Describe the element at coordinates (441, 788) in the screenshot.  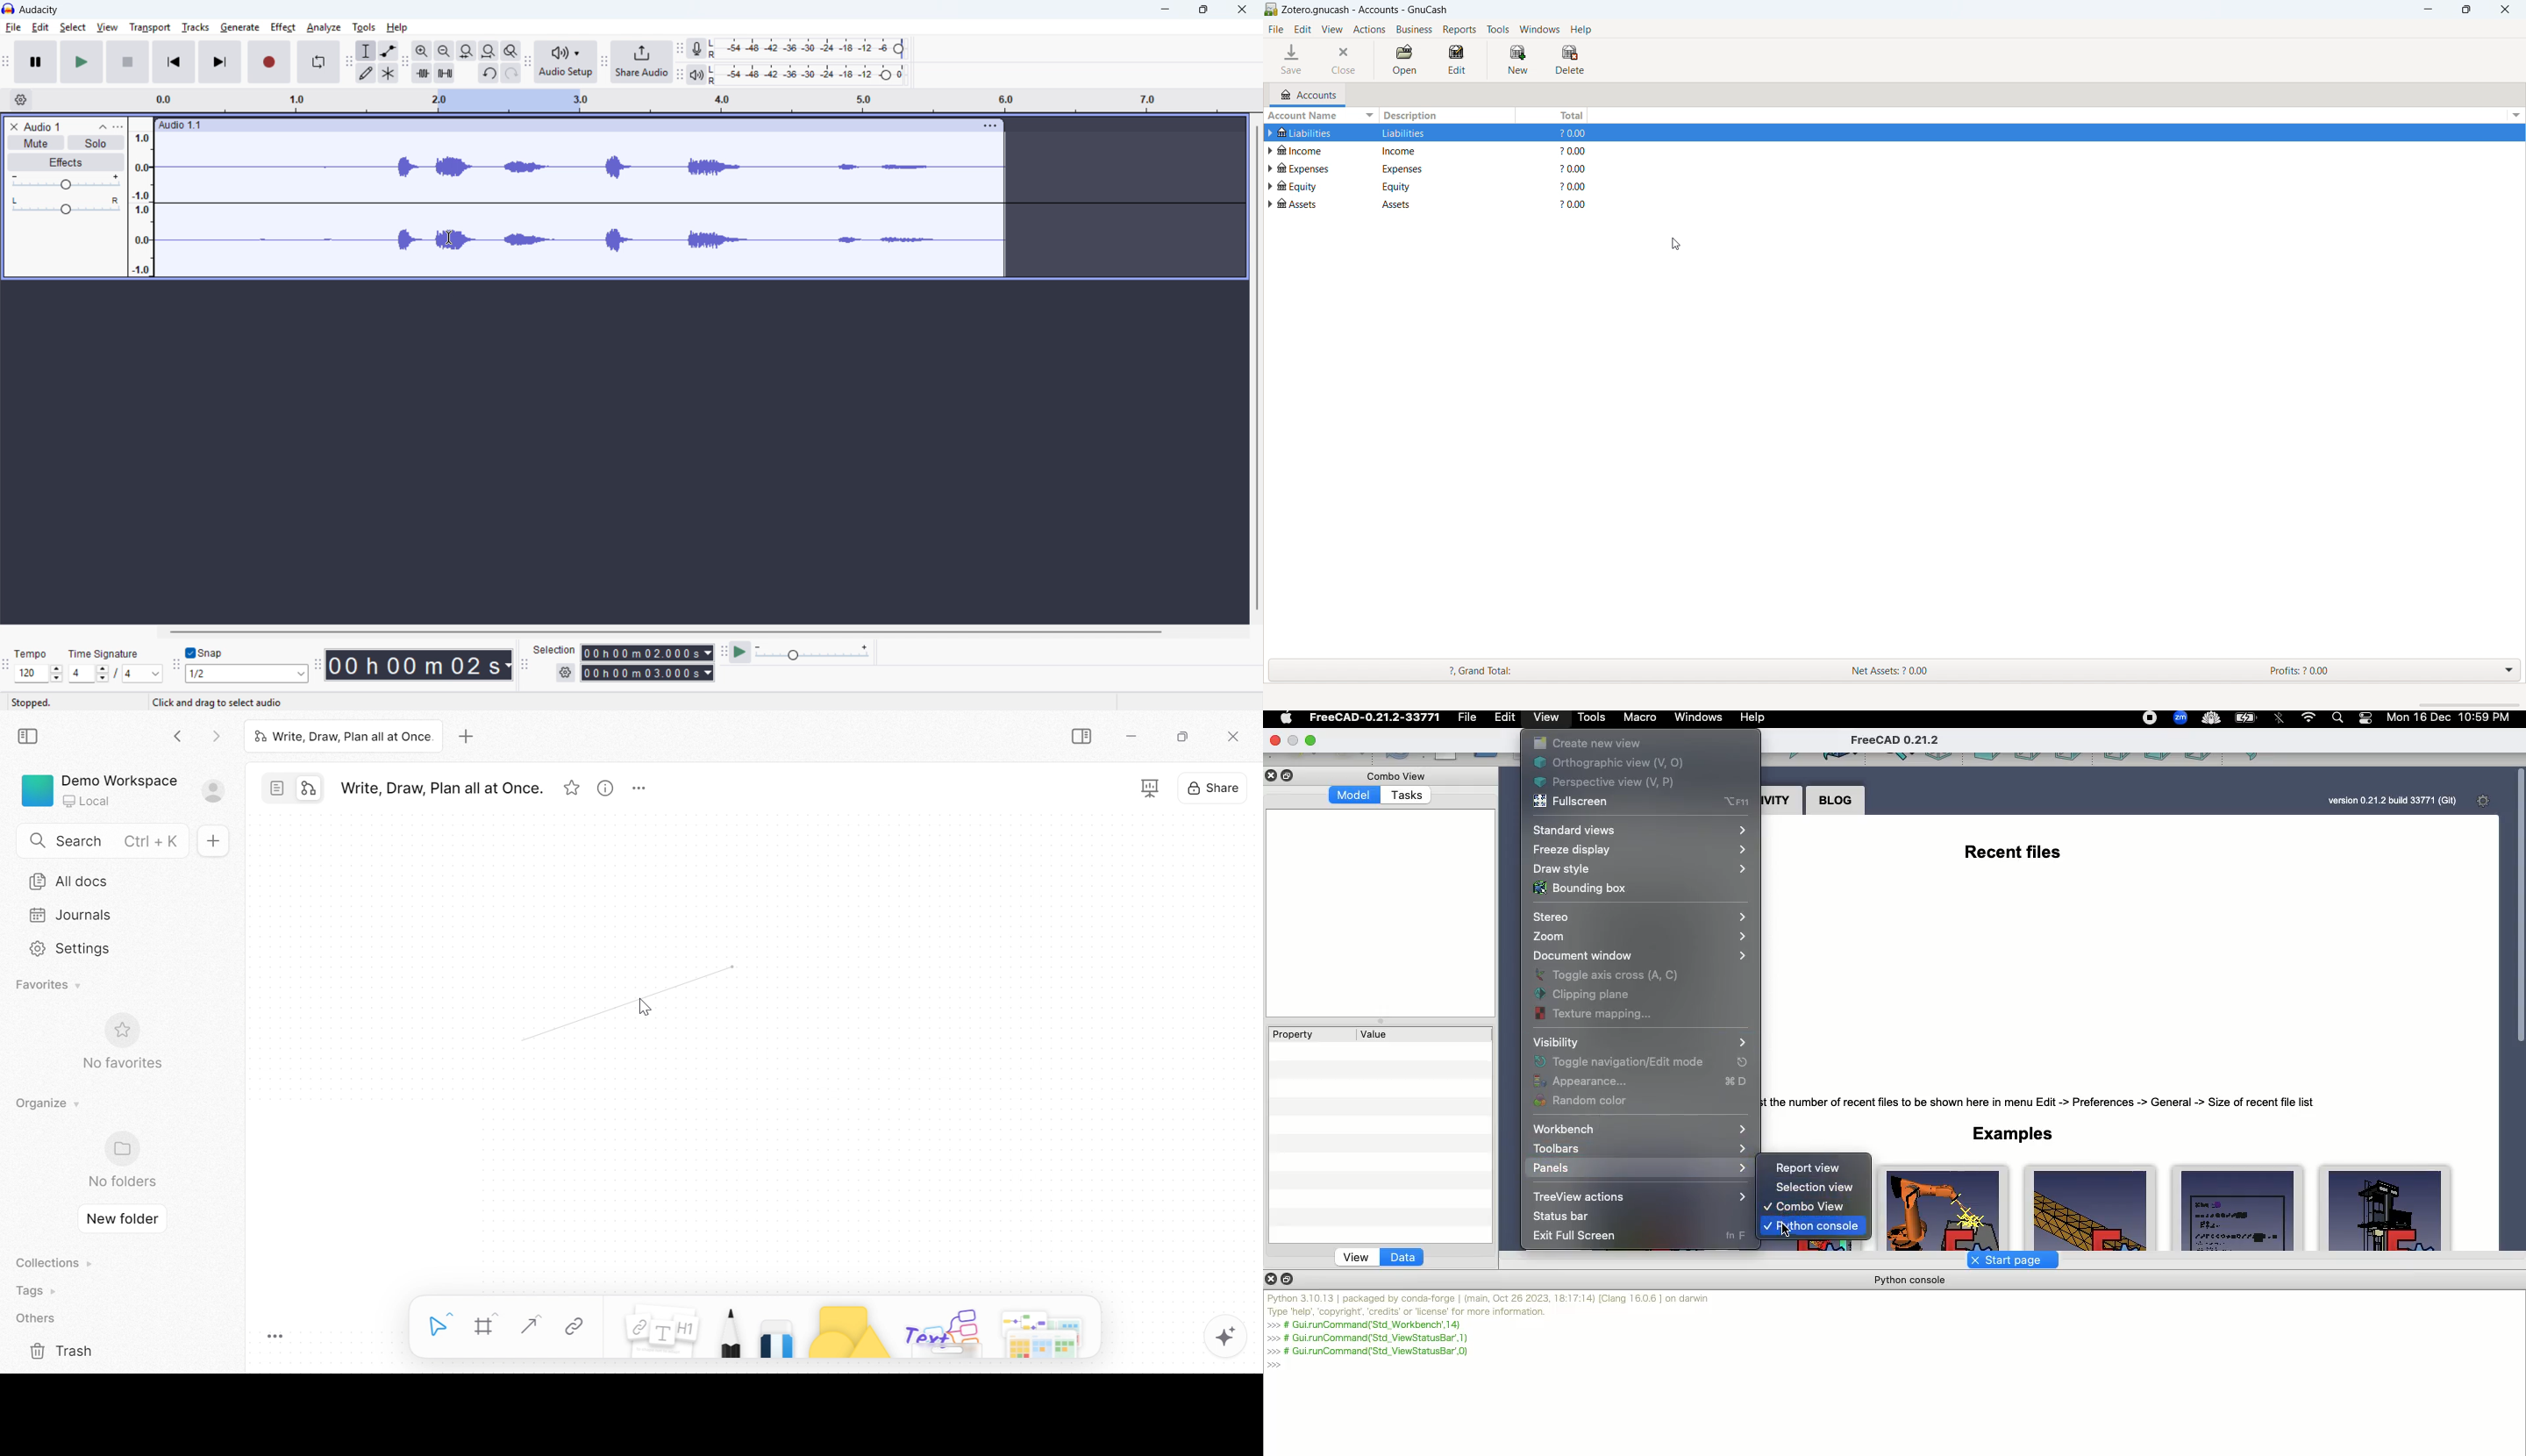
I see `Write, Draw, Plan all at Once.` at that location.